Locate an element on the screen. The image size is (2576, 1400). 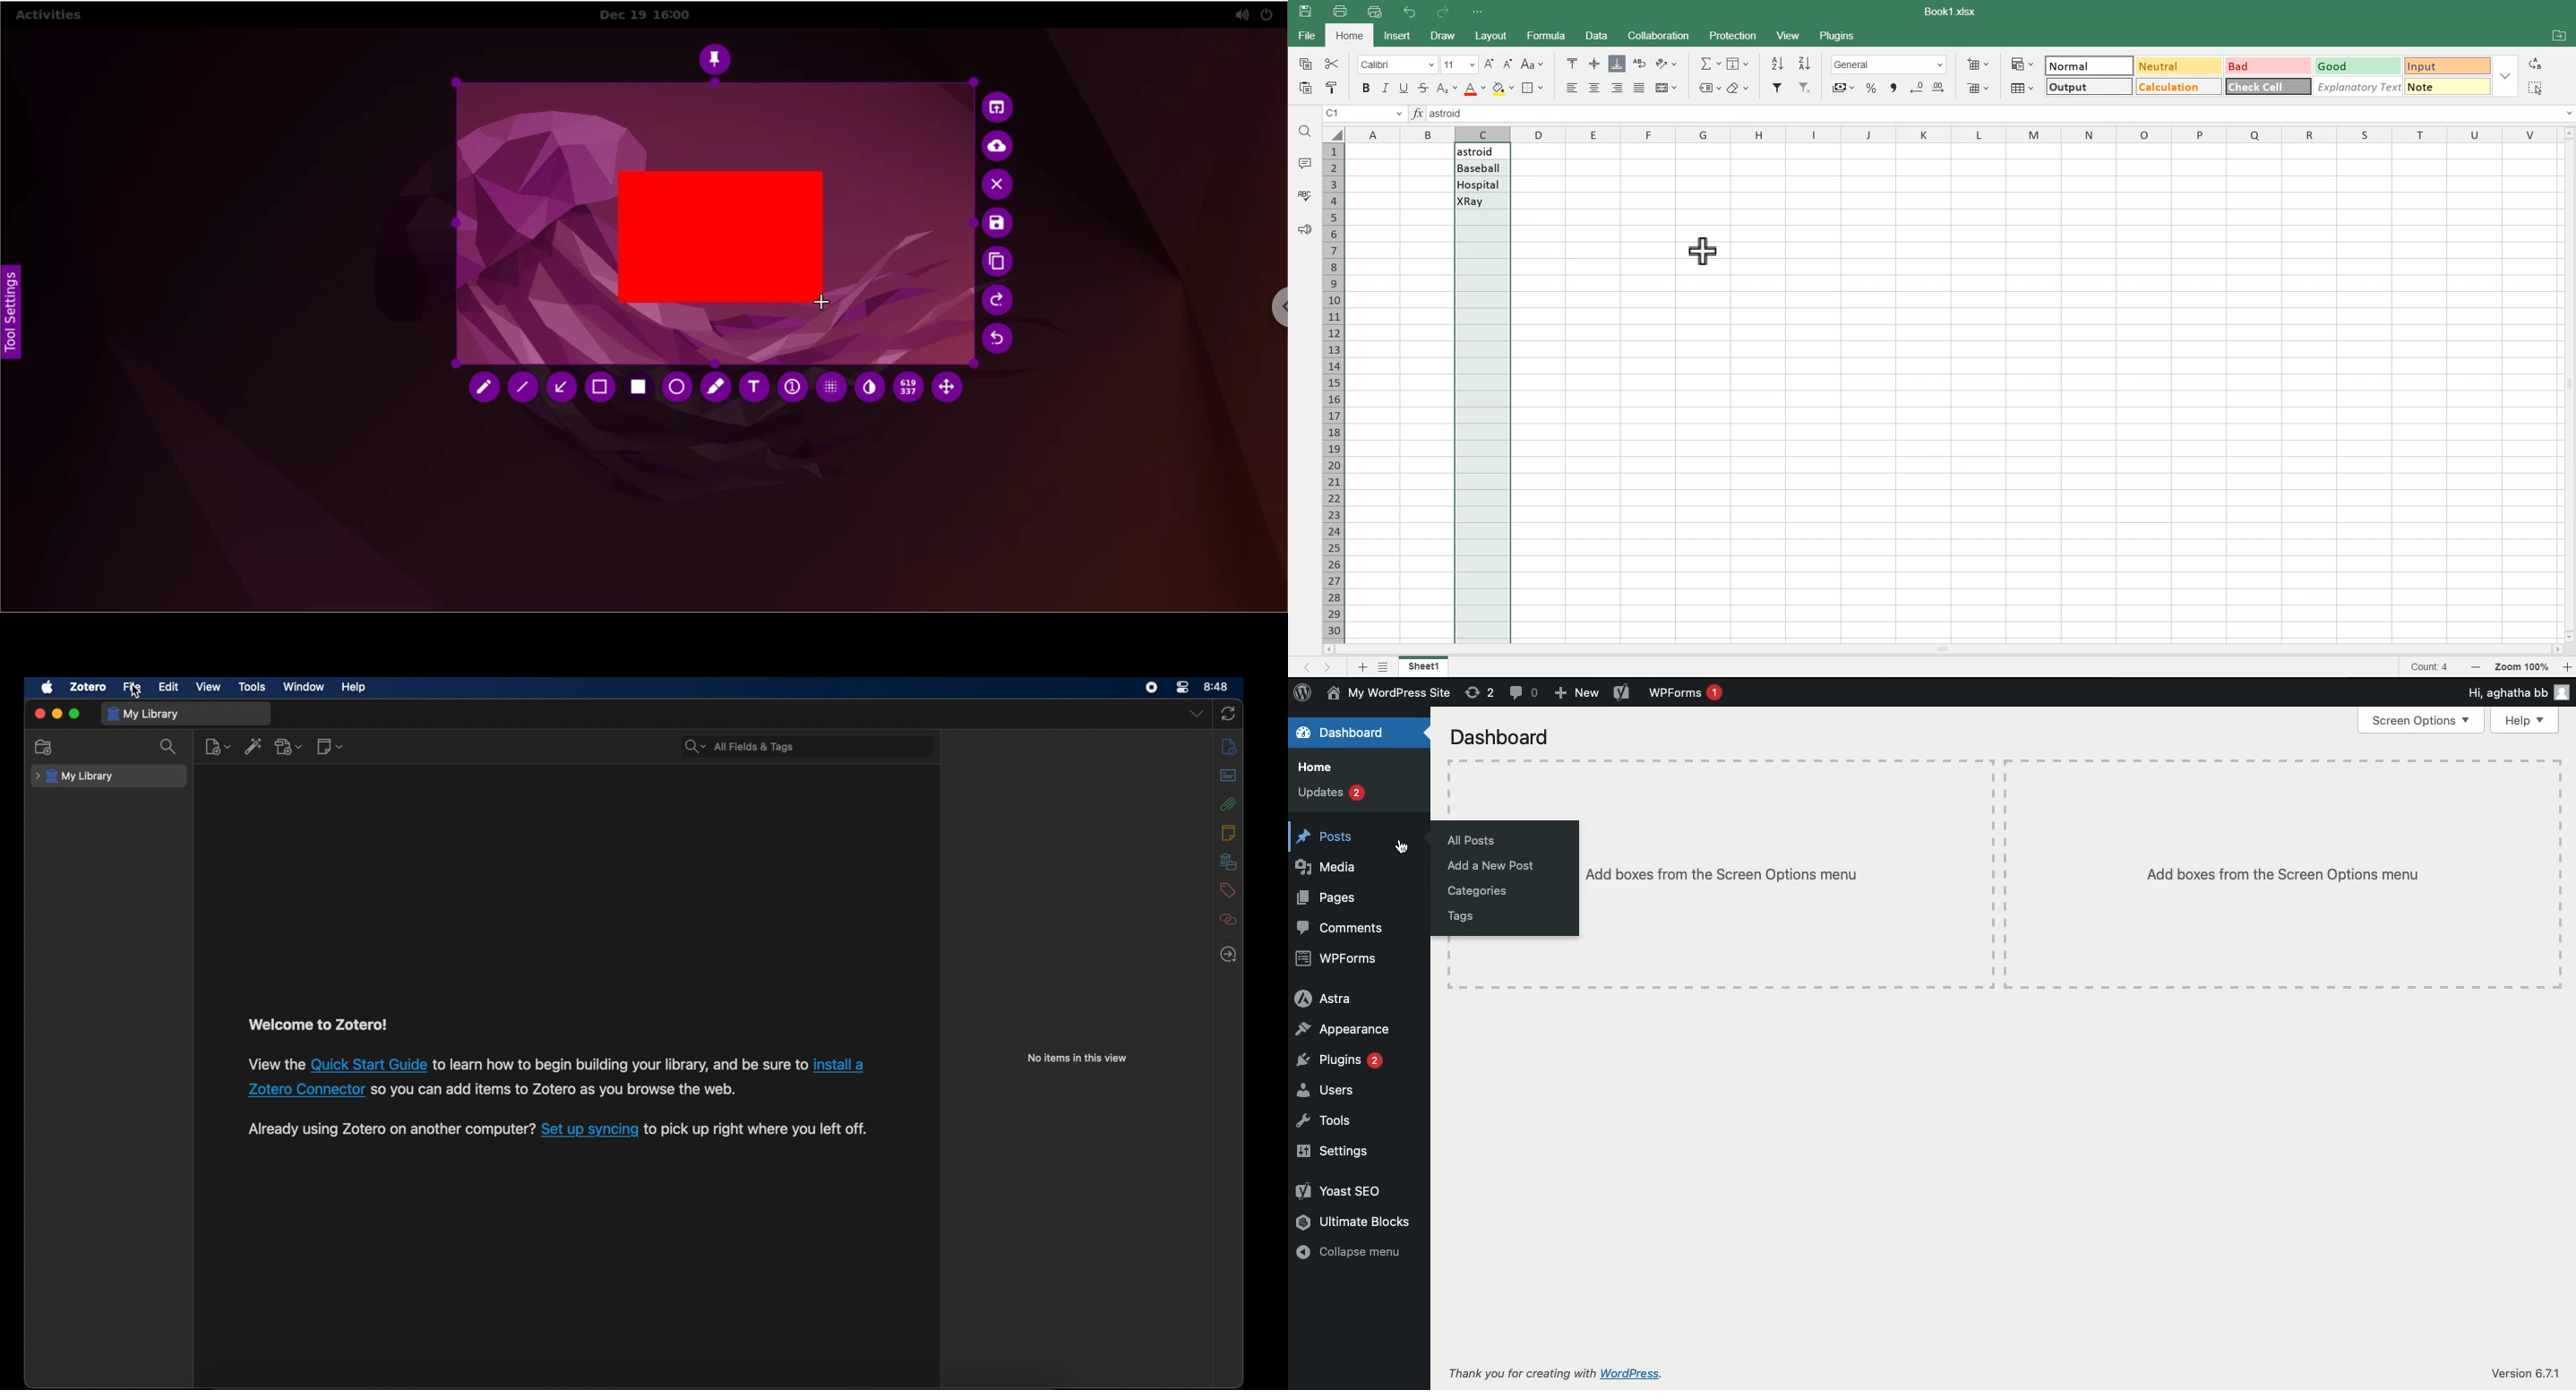
control center is located at coordinates (1183, 688).